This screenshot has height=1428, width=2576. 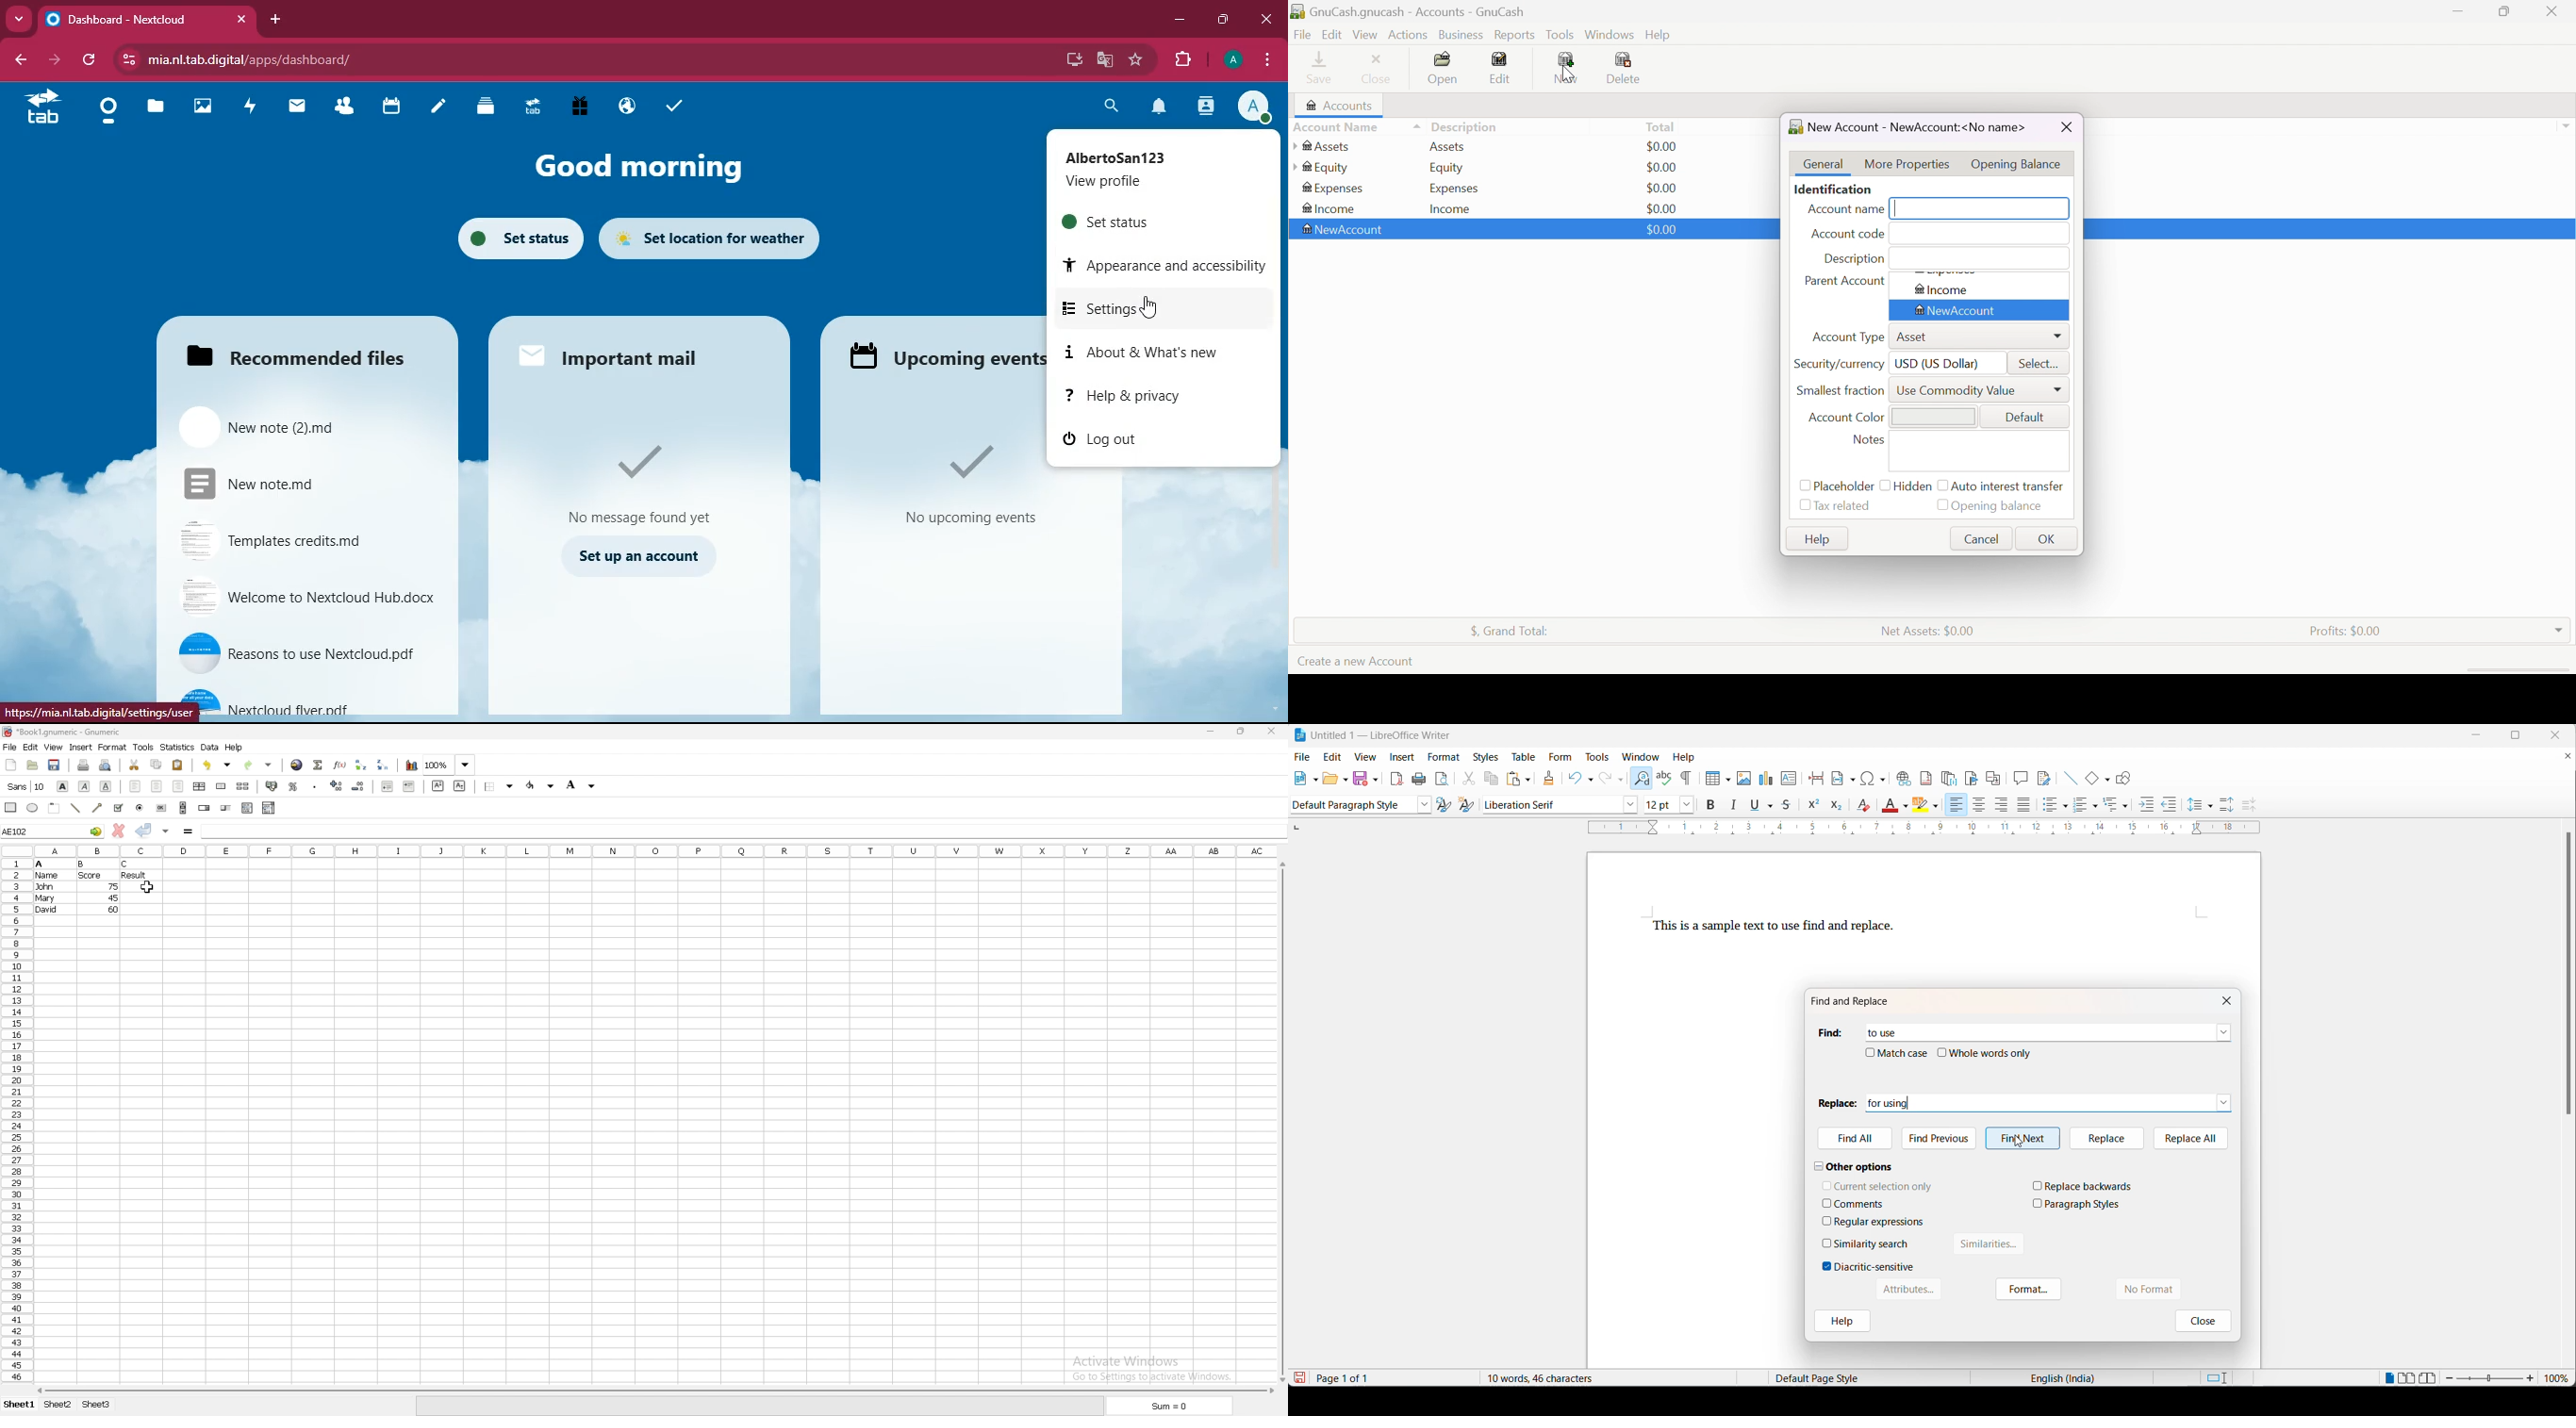 I want to click on window, so click(x=1643, y=757).